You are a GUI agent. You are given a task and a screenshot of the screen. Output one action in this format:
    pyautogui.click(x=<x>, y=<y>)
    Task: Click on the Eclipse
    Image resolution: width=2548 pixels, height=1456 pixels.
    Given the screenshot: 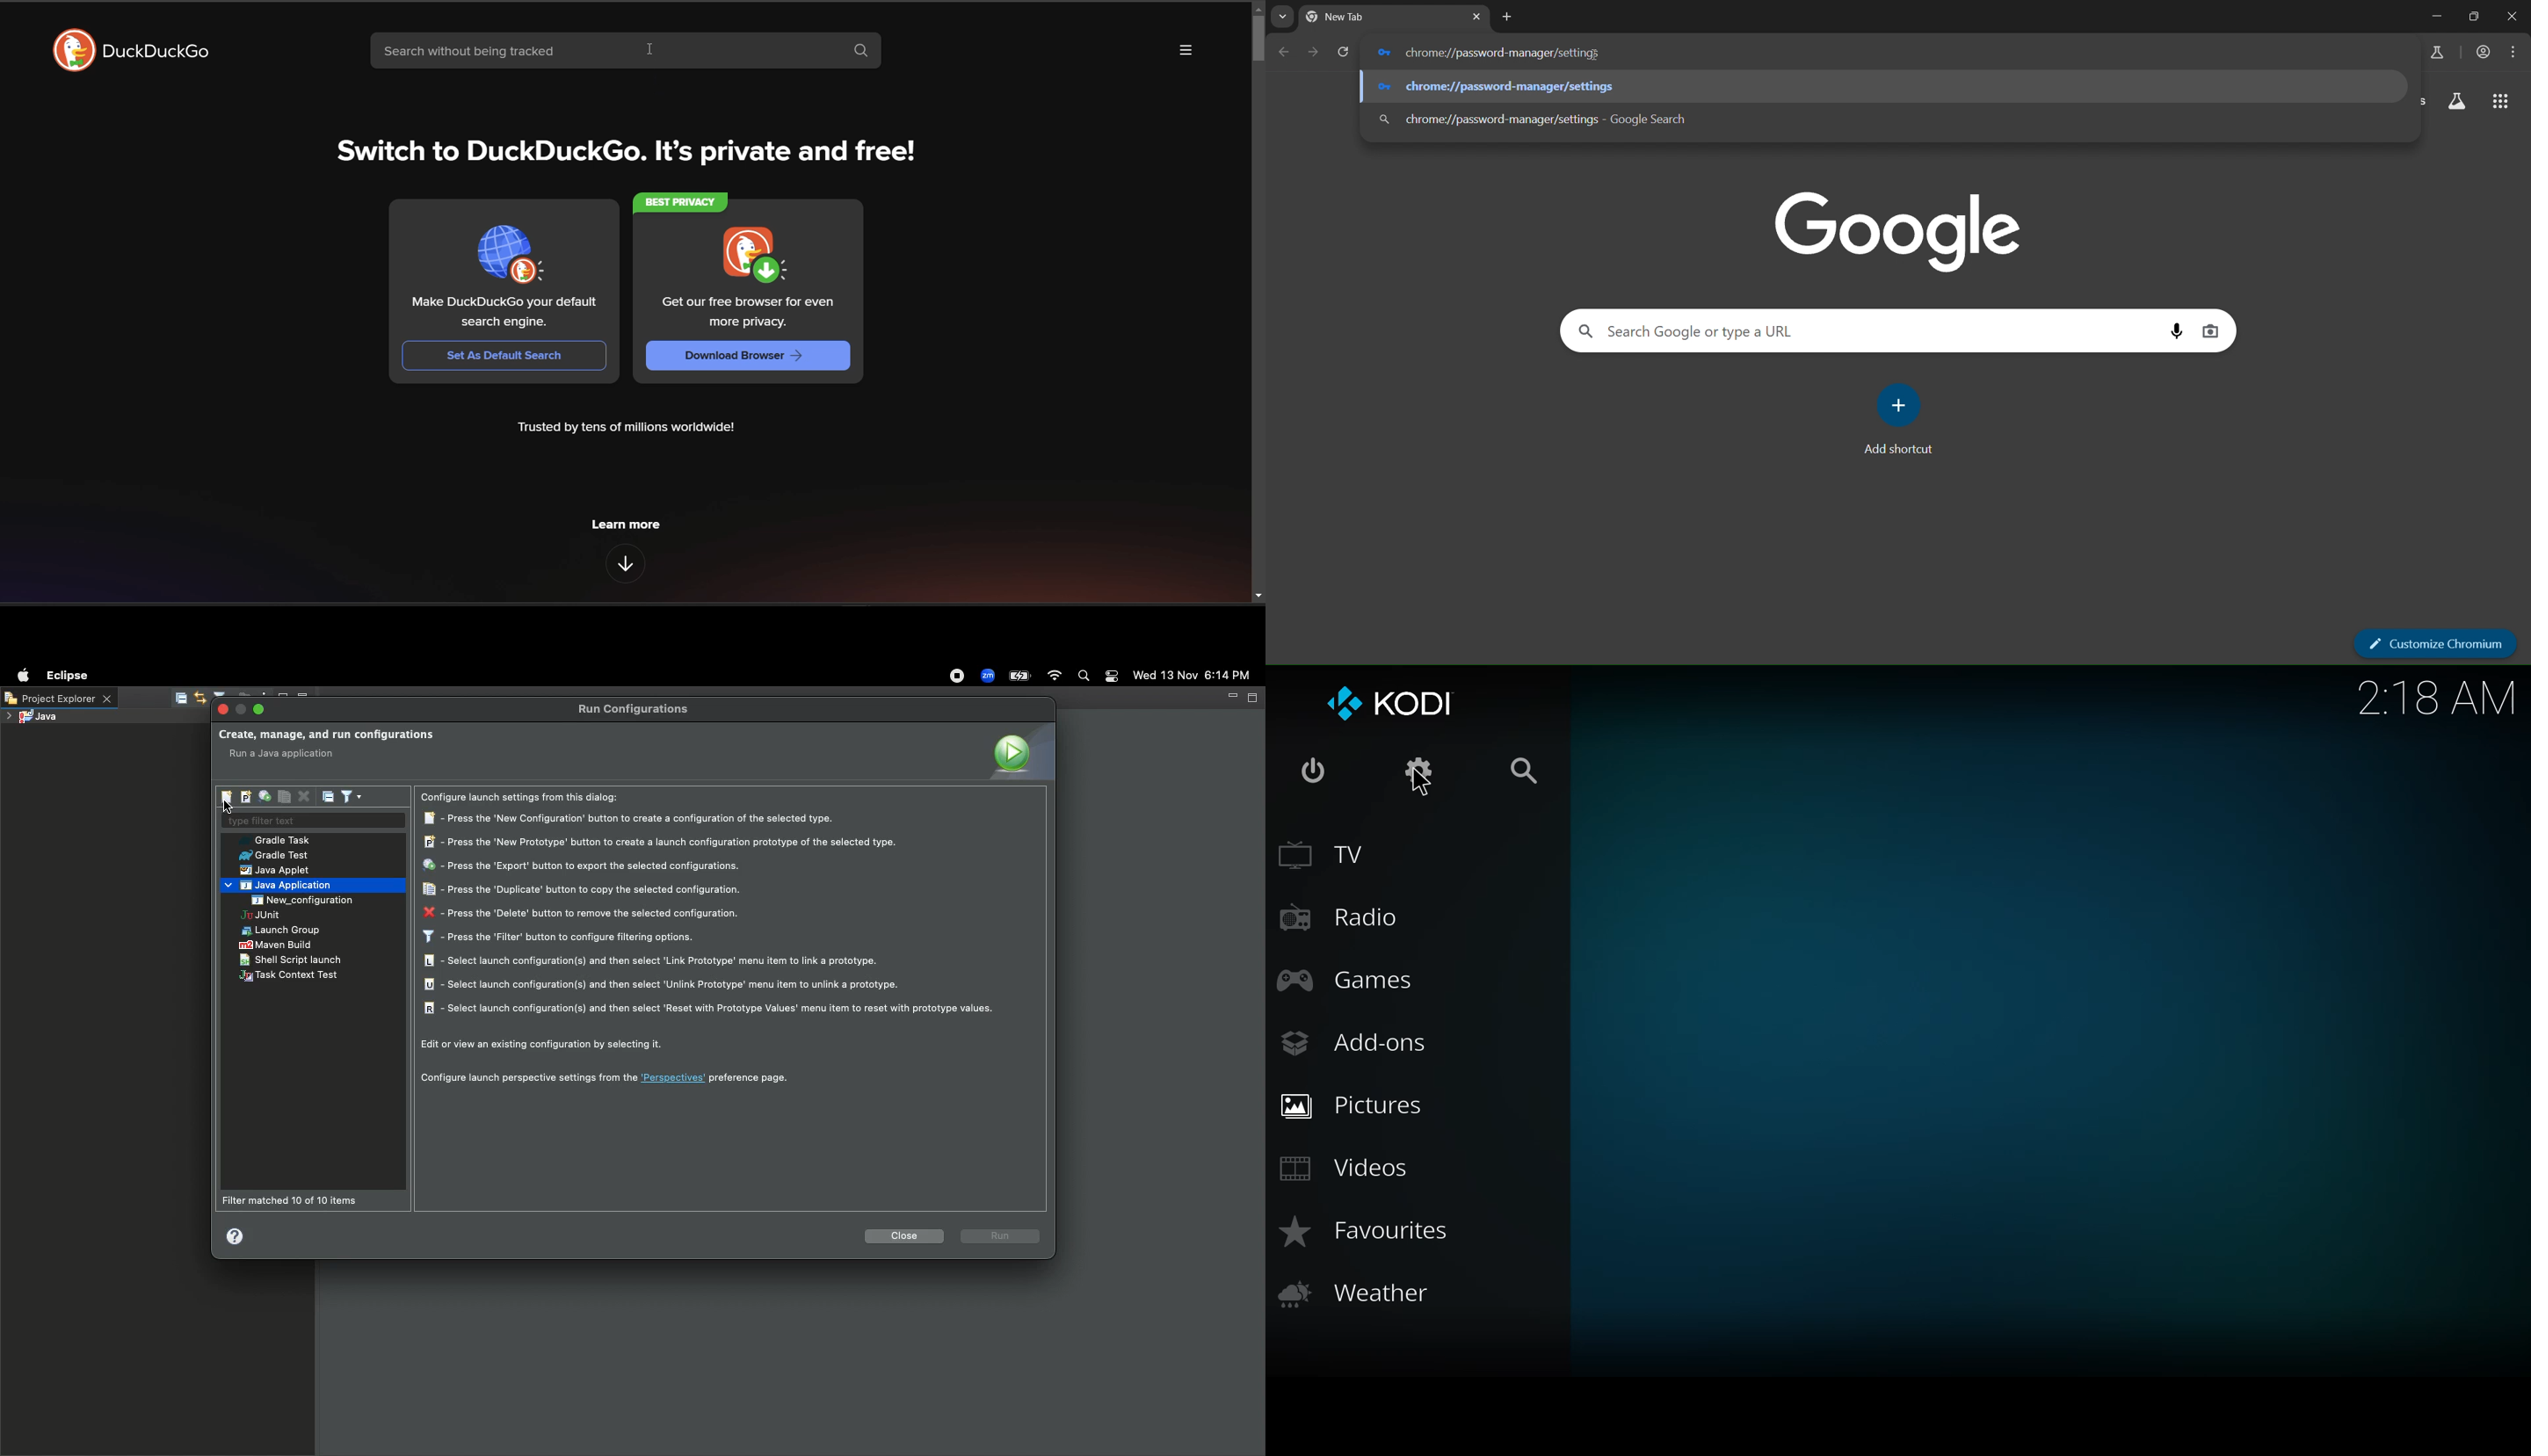 What is the action you would take?
    pyautogui.click(x=65, y=676)
    